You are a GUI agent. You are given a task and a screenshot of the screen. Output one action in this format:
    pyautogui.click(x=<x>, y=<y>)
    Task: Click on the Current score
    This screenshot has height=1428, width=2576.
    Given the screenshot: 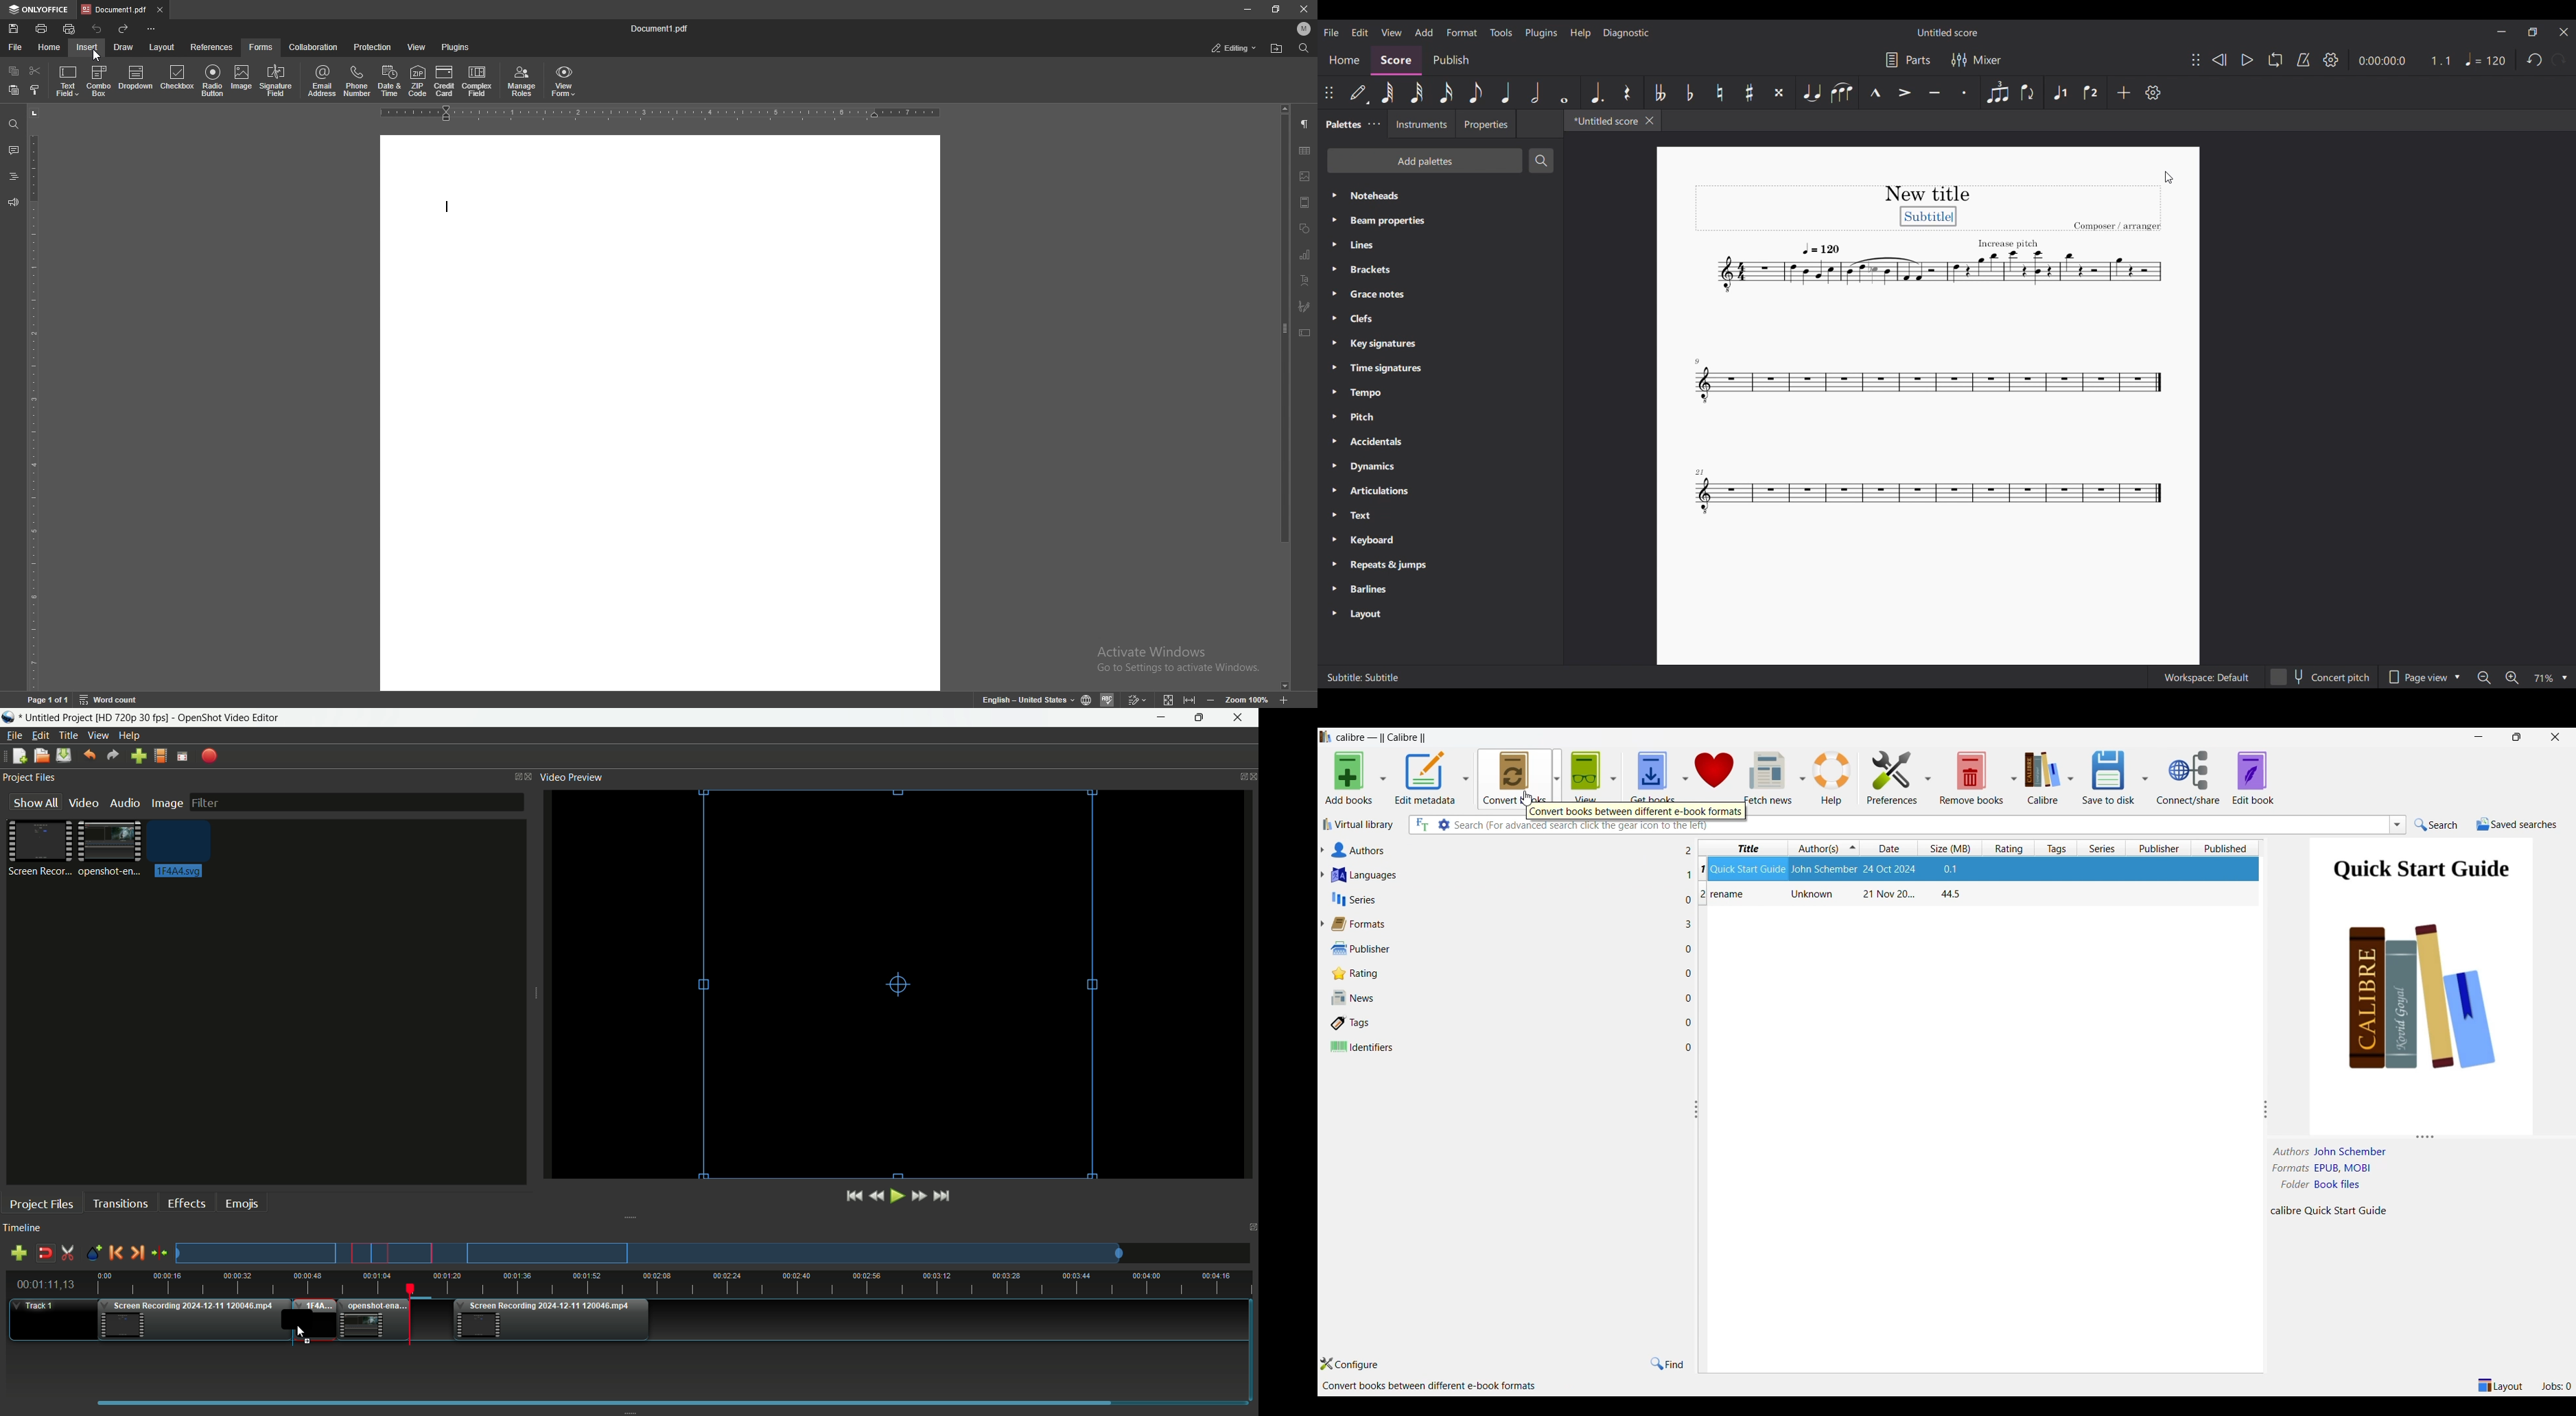 What is the action you would take?
    pyautogui.click(x=1928, y=378)
    